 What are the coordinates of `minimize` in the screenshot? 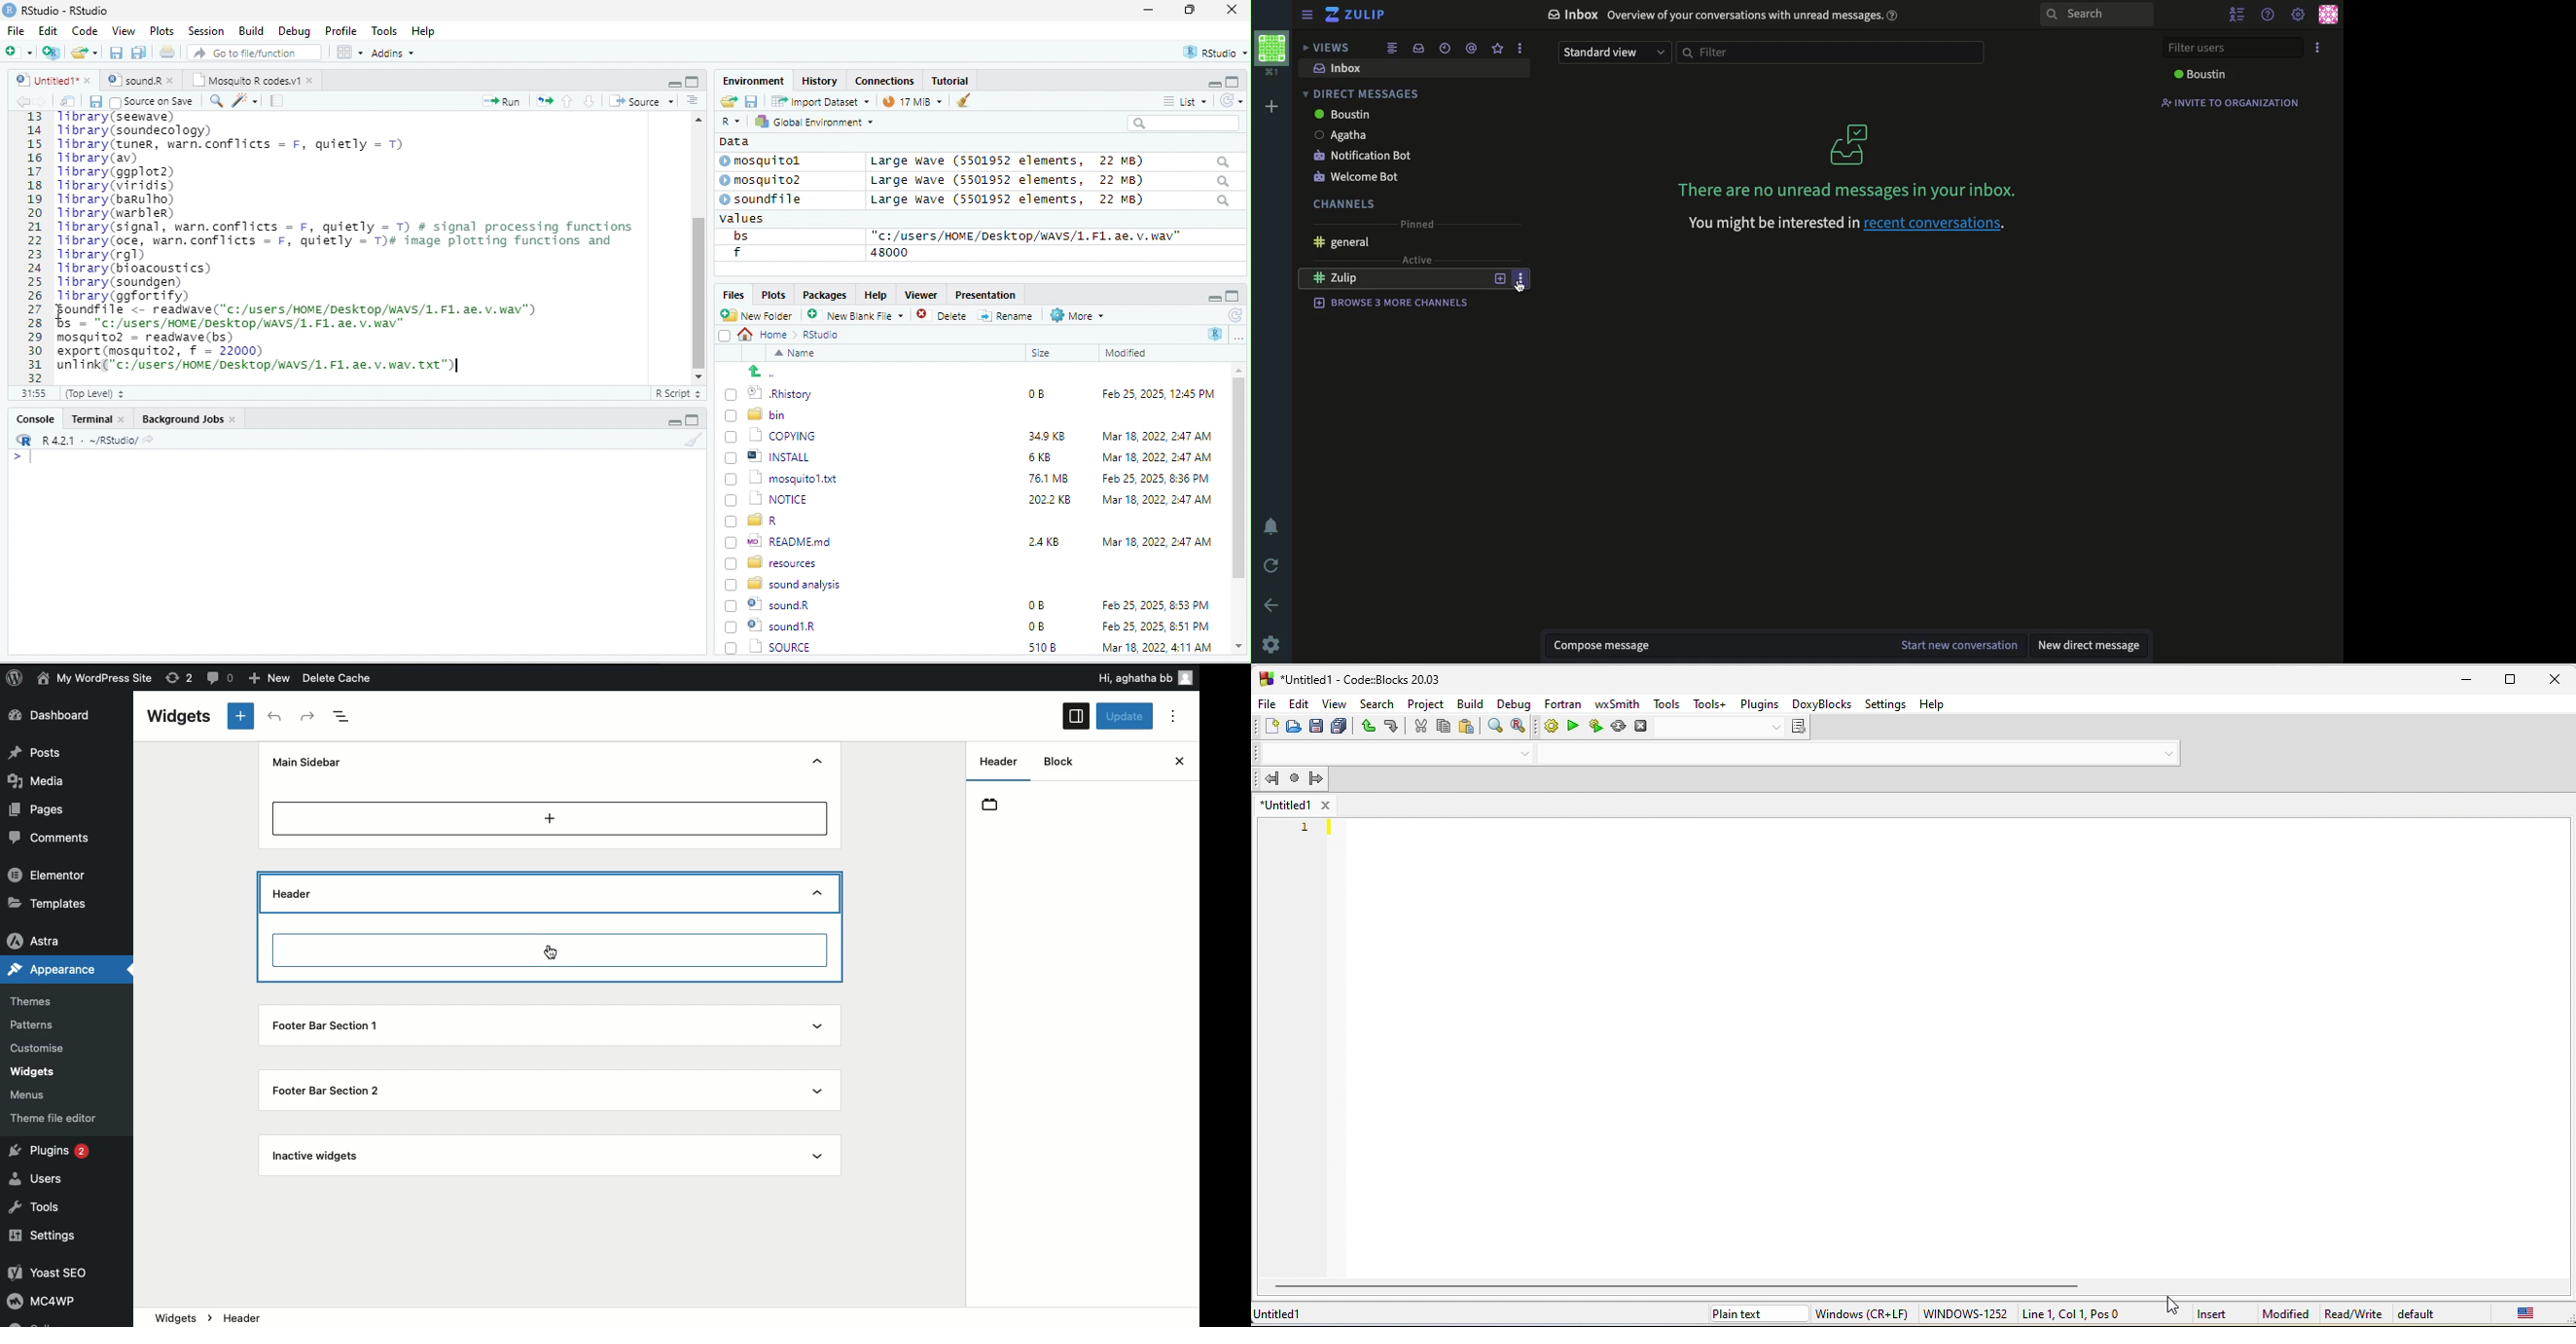 It's located at (672, 423).